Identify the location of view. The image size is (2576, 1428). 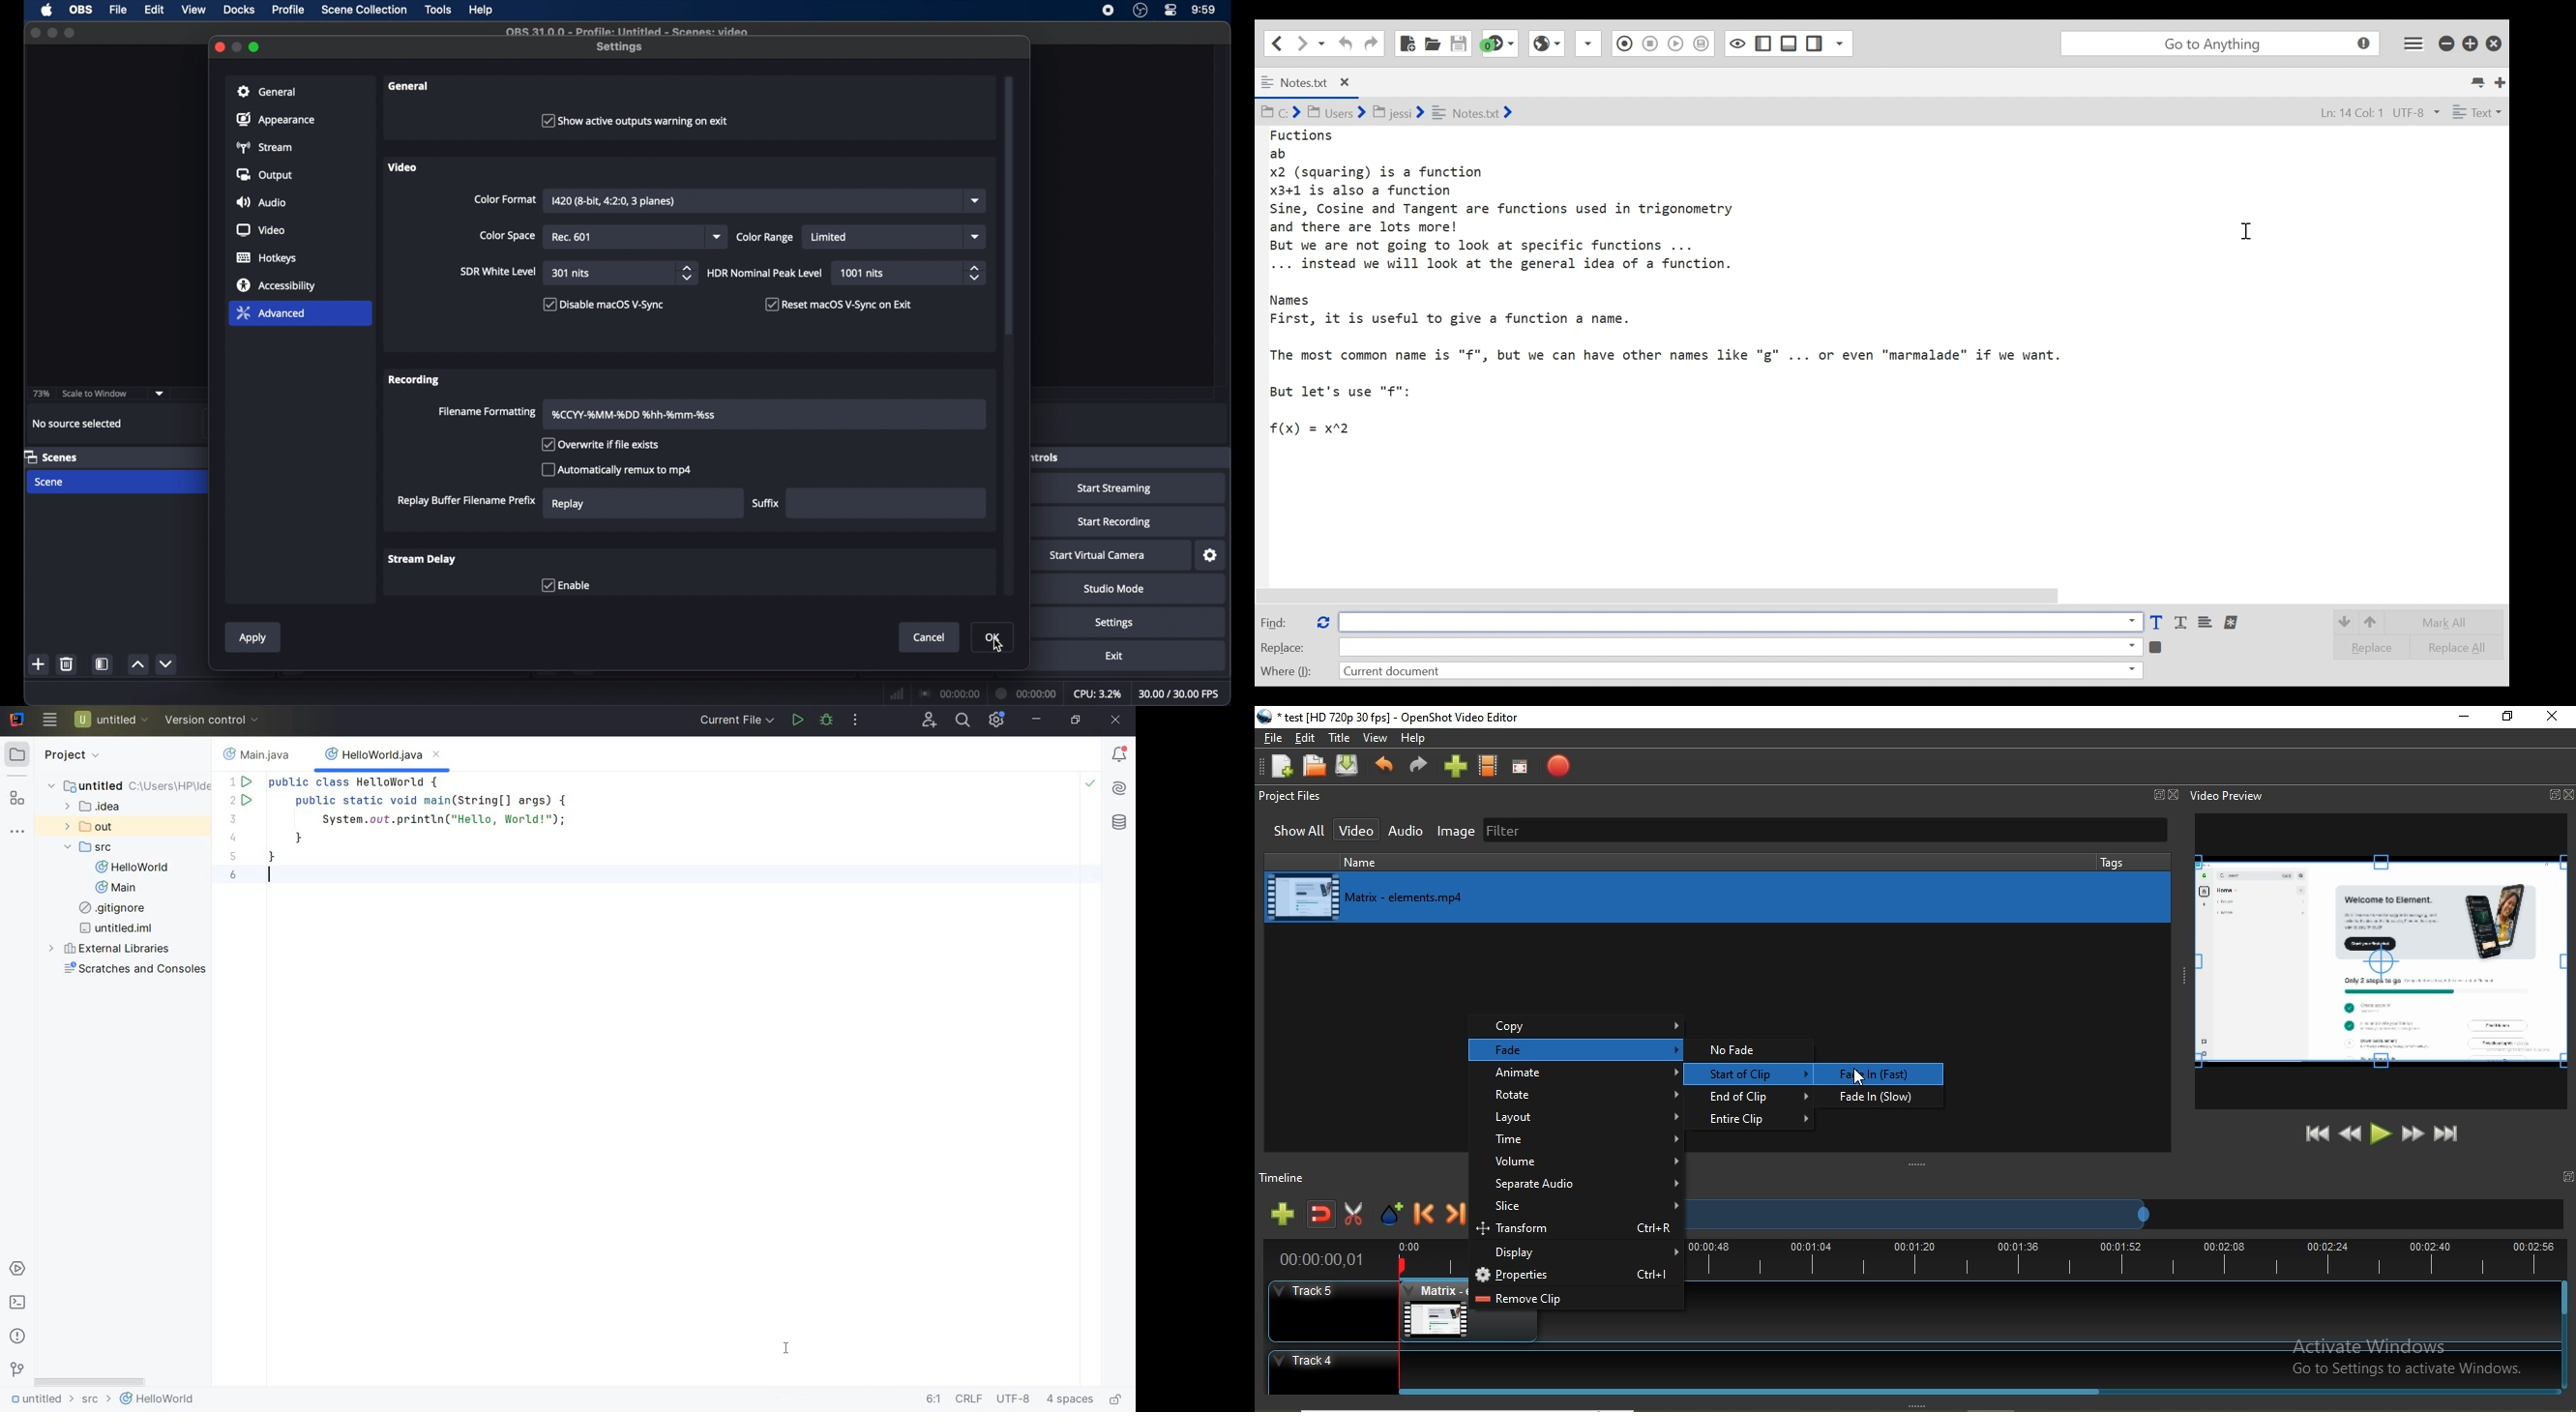
(194, 10).